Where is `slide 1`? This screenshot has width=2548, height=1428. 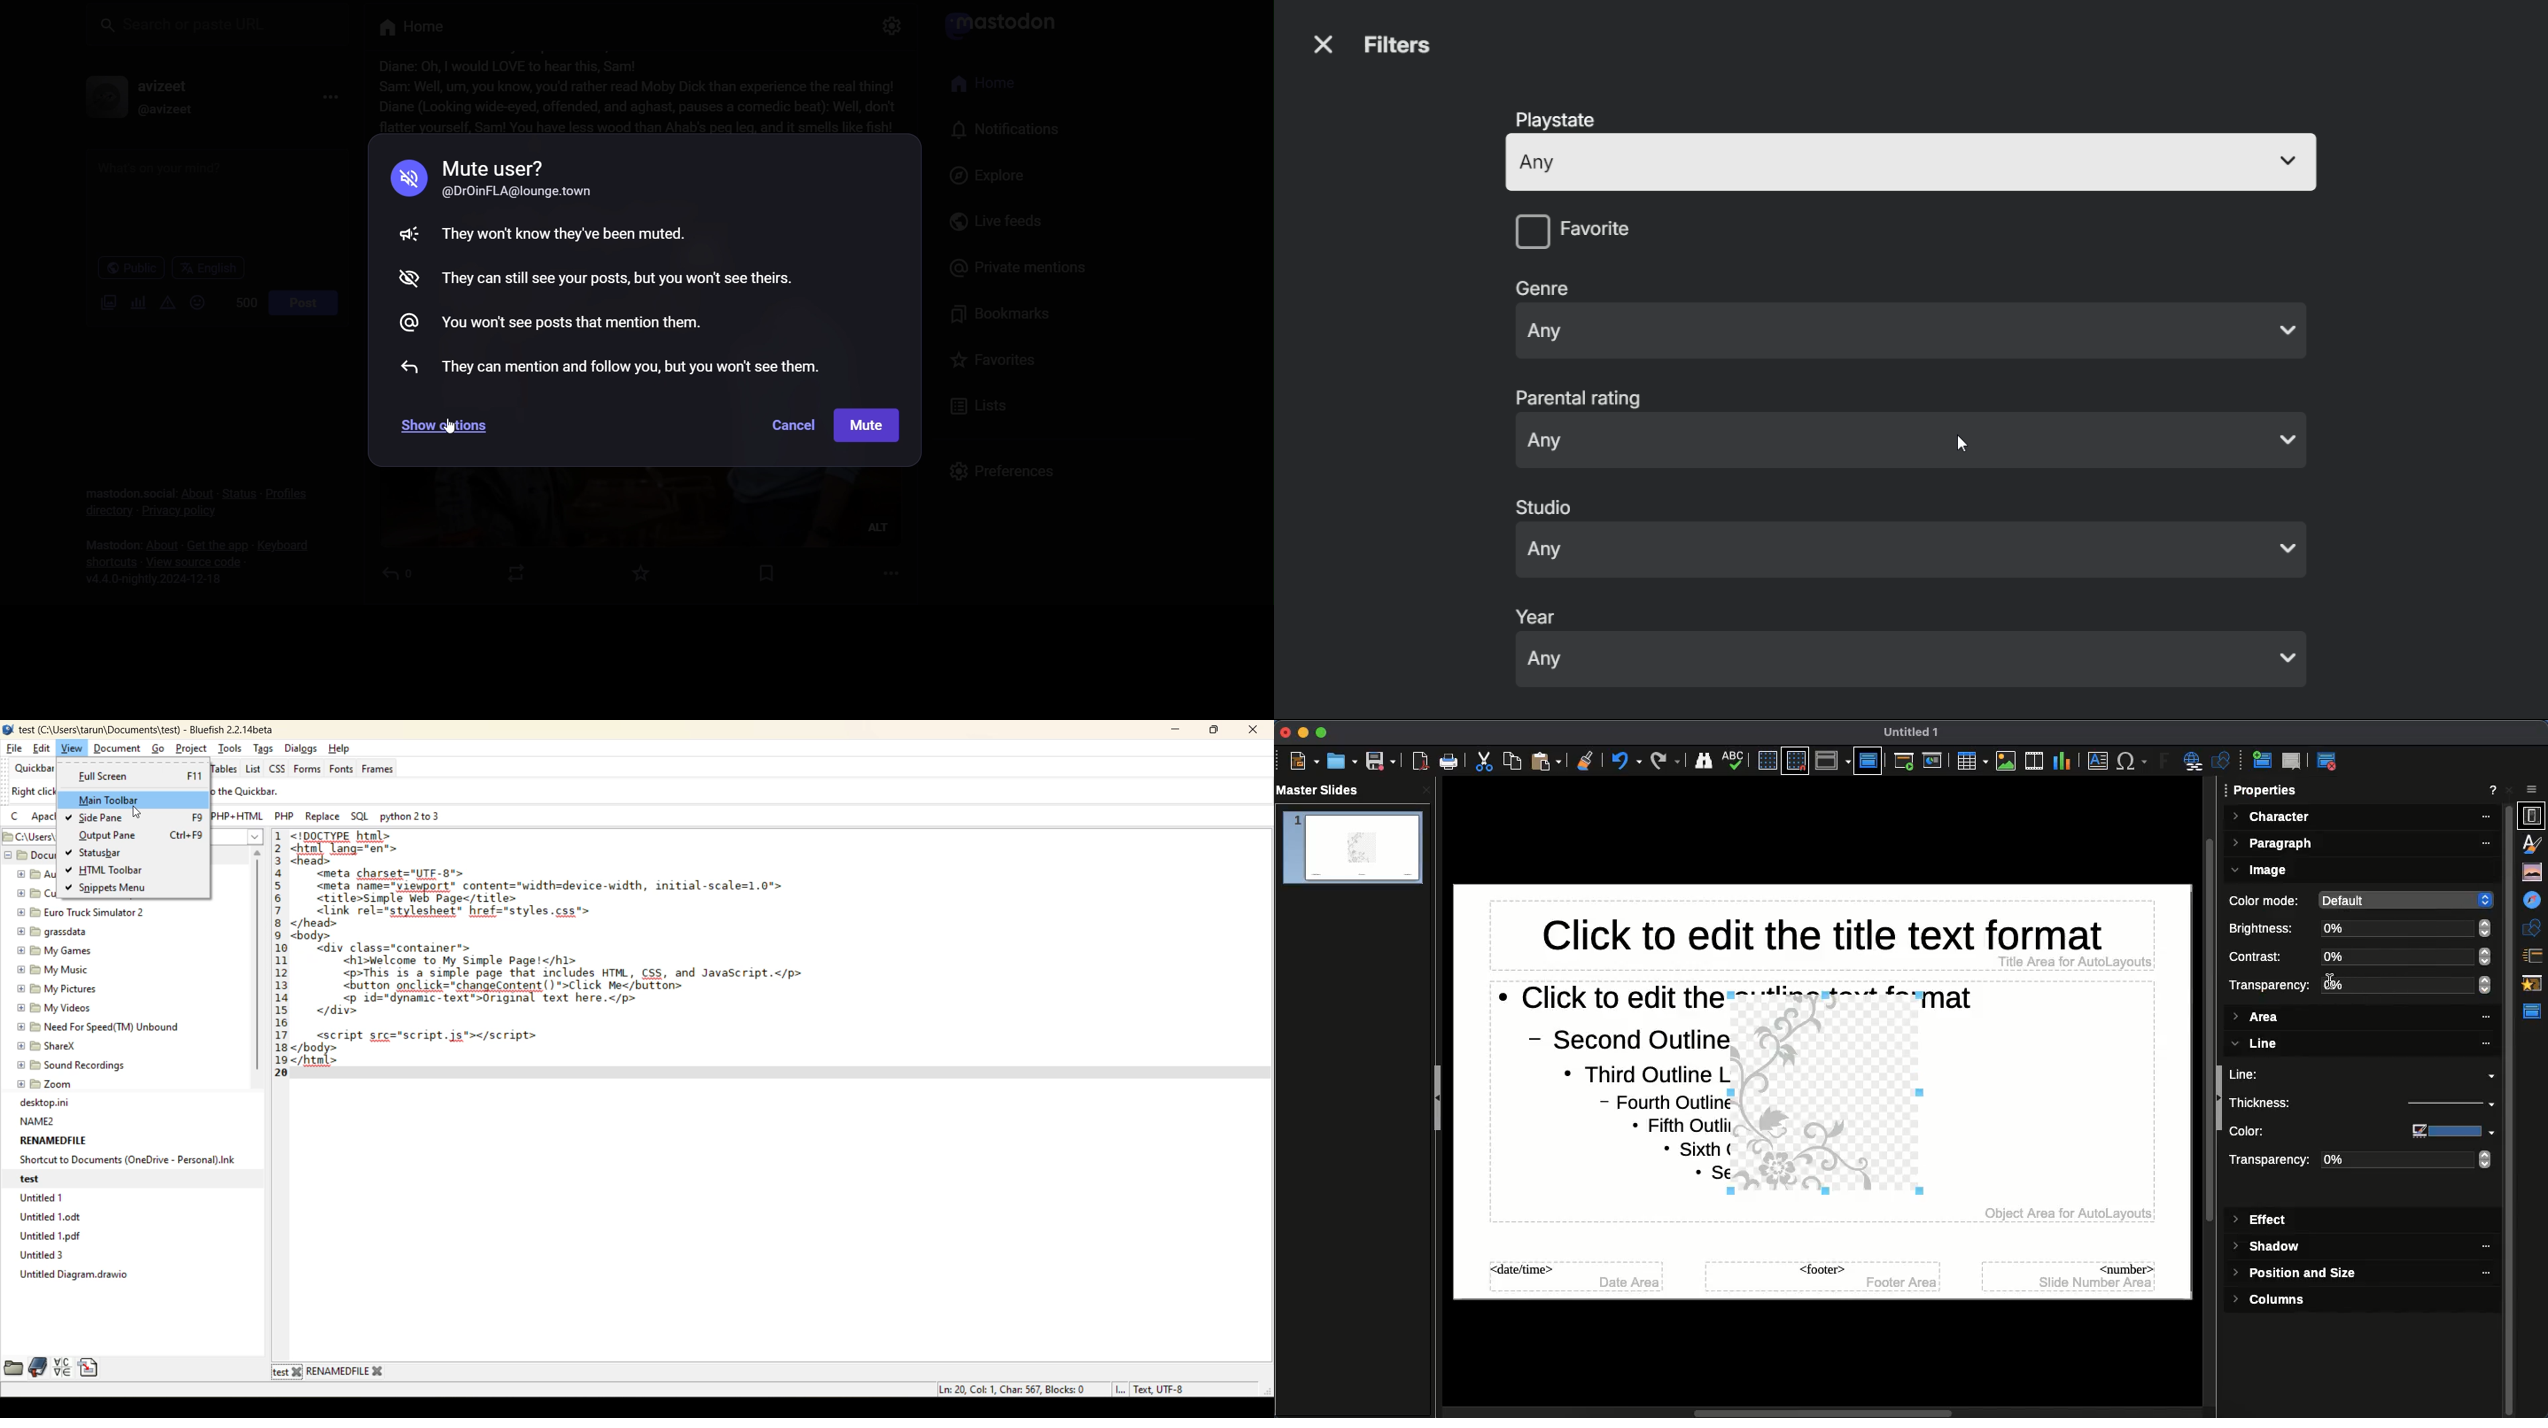
slide 1 is located at coordinates (1352, 848).